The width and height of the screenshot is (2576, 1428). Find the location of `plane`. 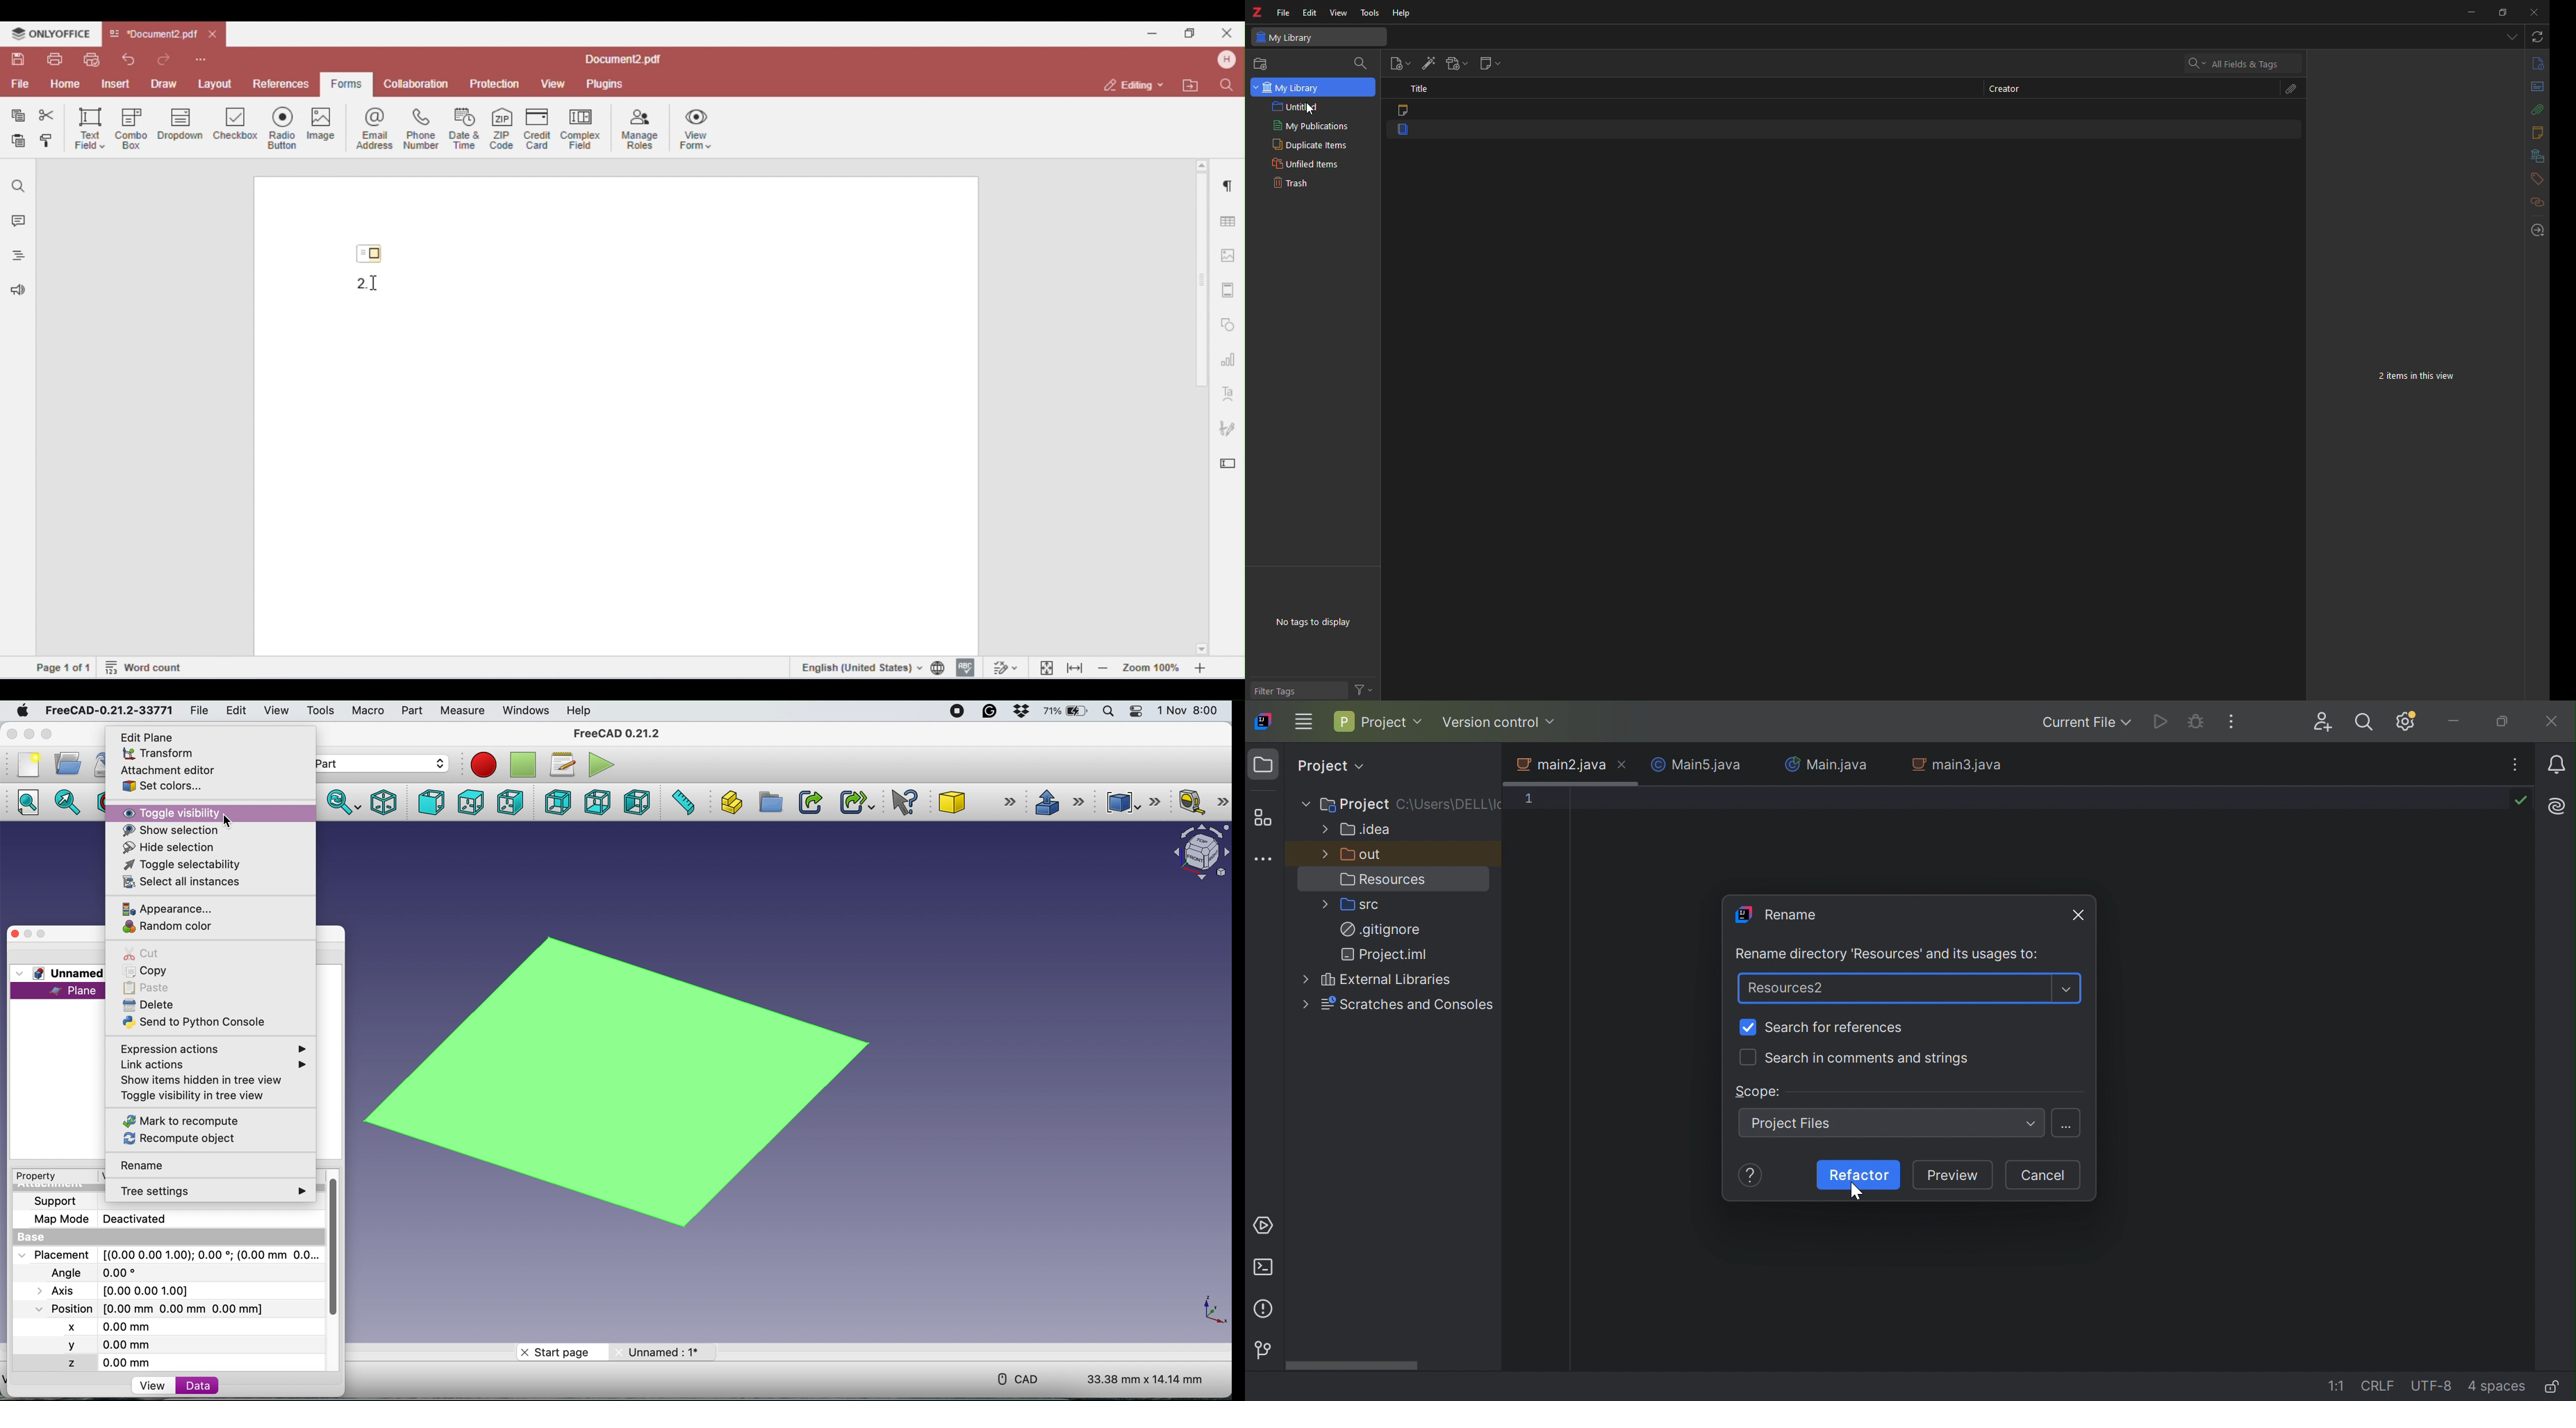

plane is located at coordinates (614, 1081).